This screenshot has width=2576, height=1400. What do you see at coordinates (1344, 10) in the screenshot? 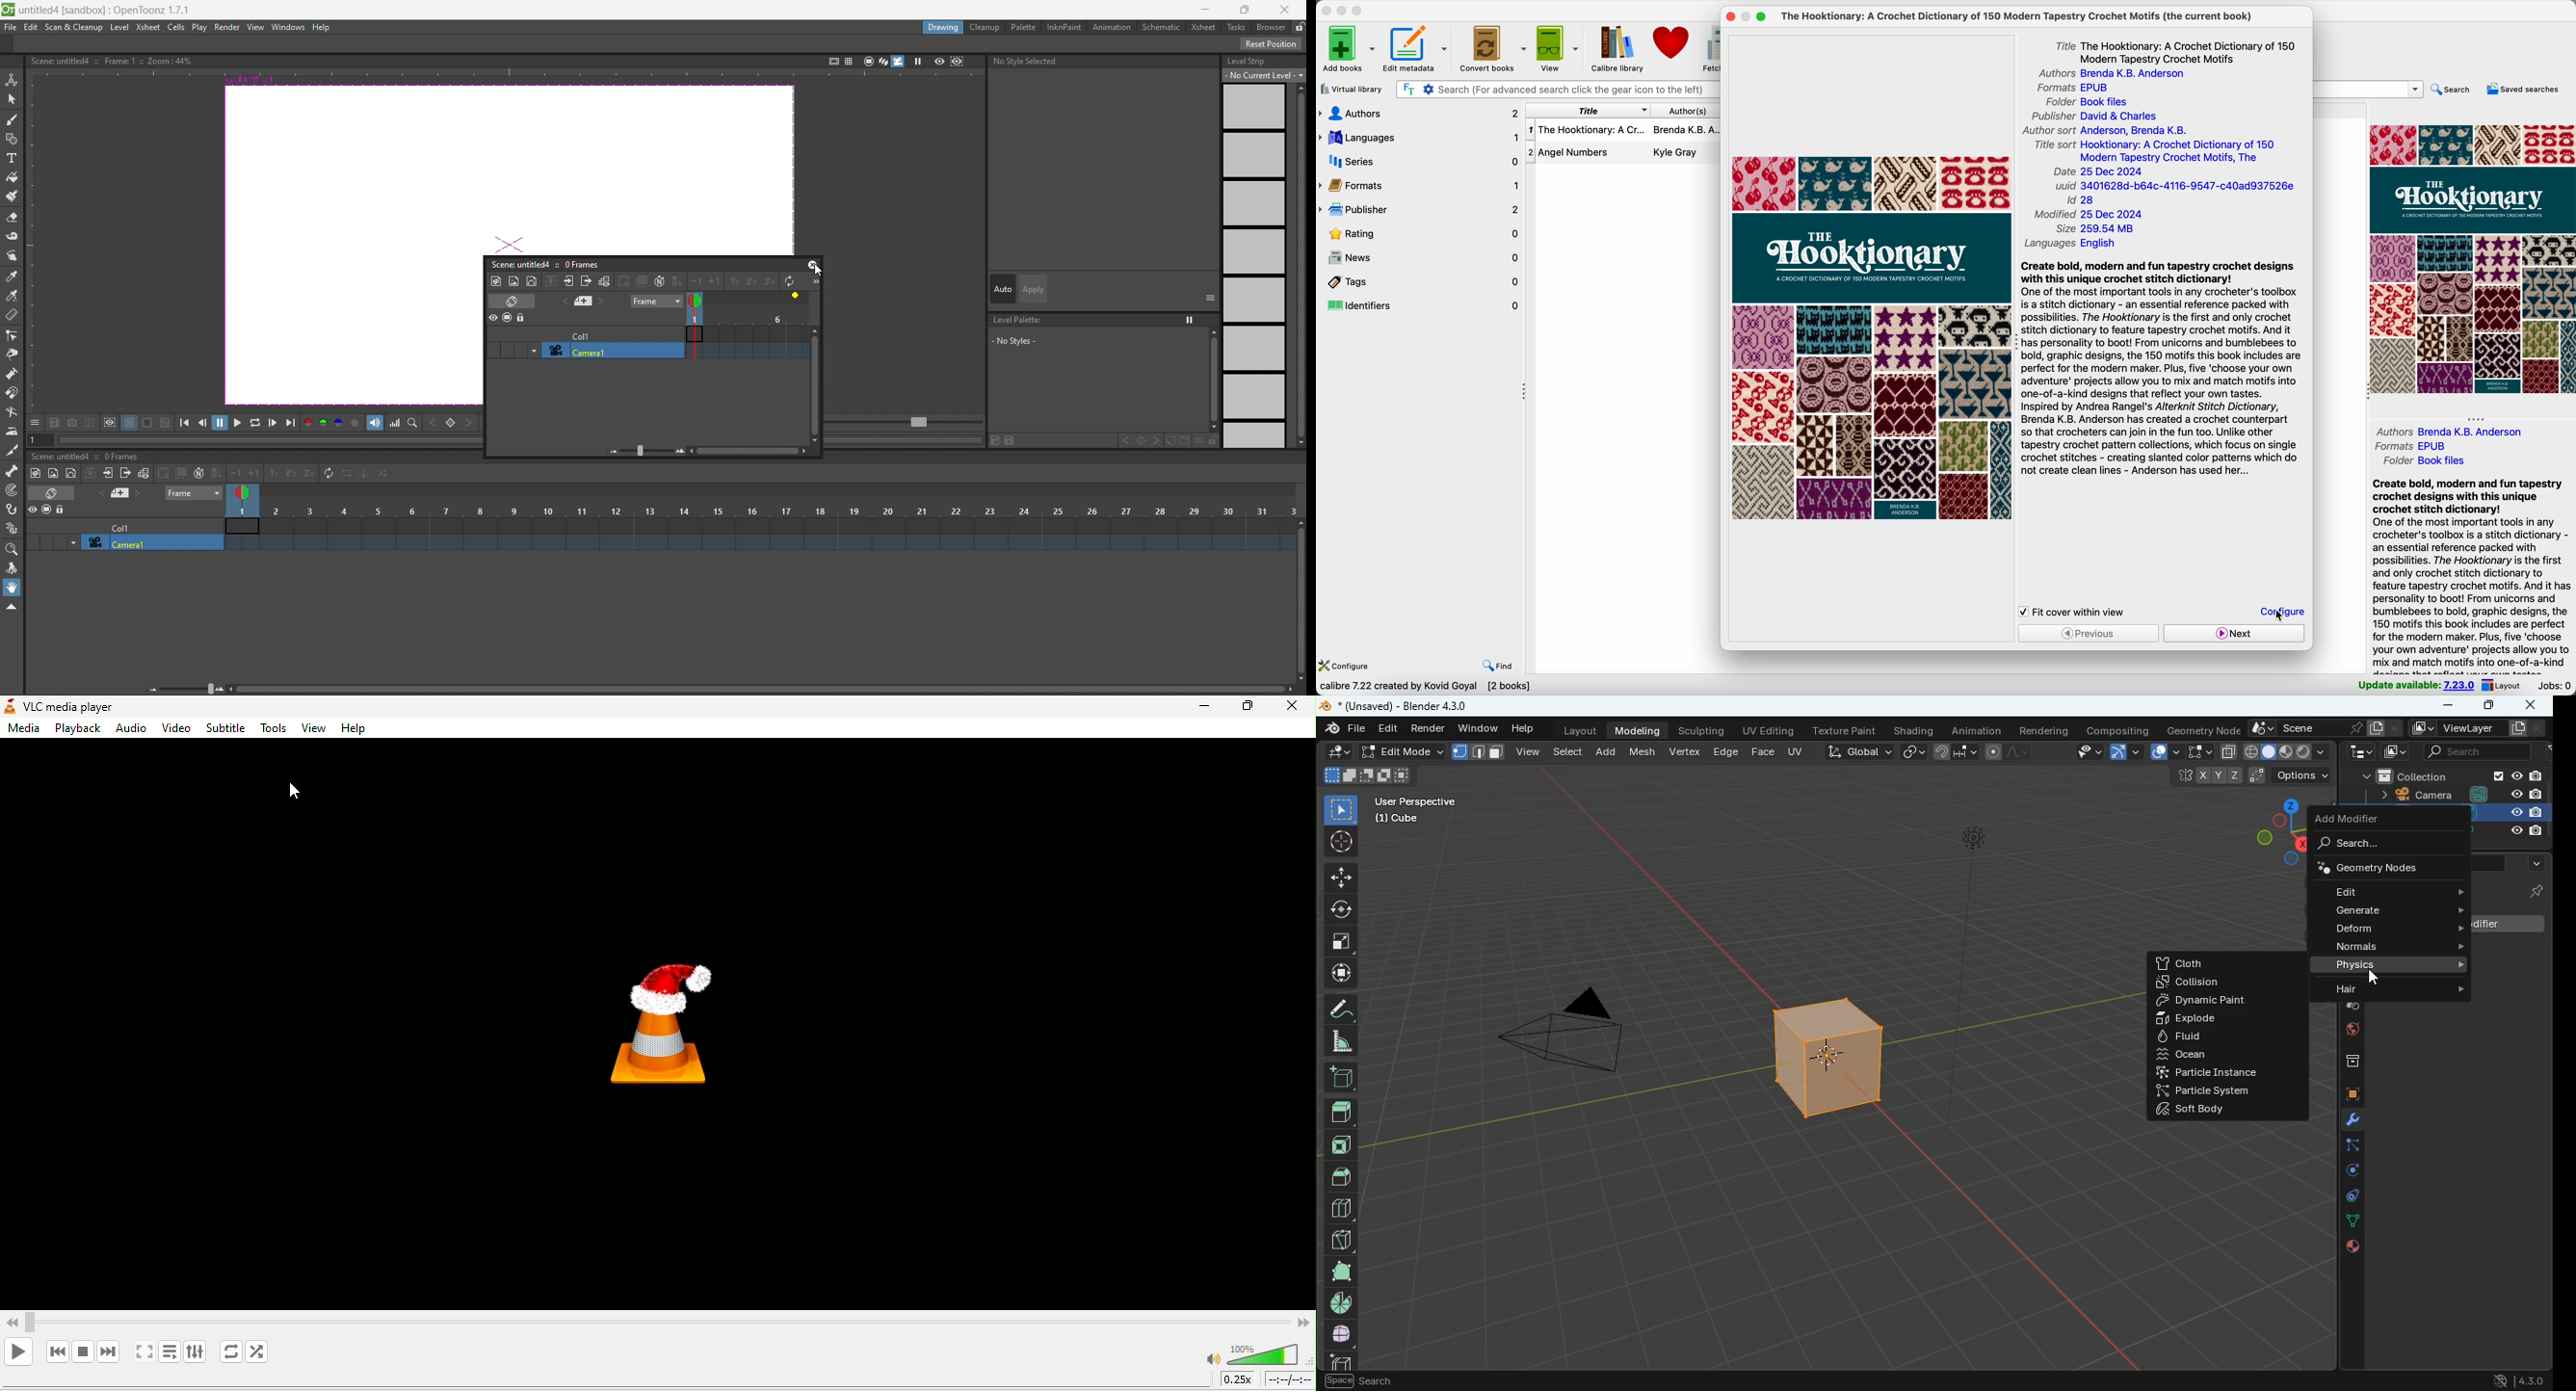
I see `minimize` at bounding box center [1344, 10].